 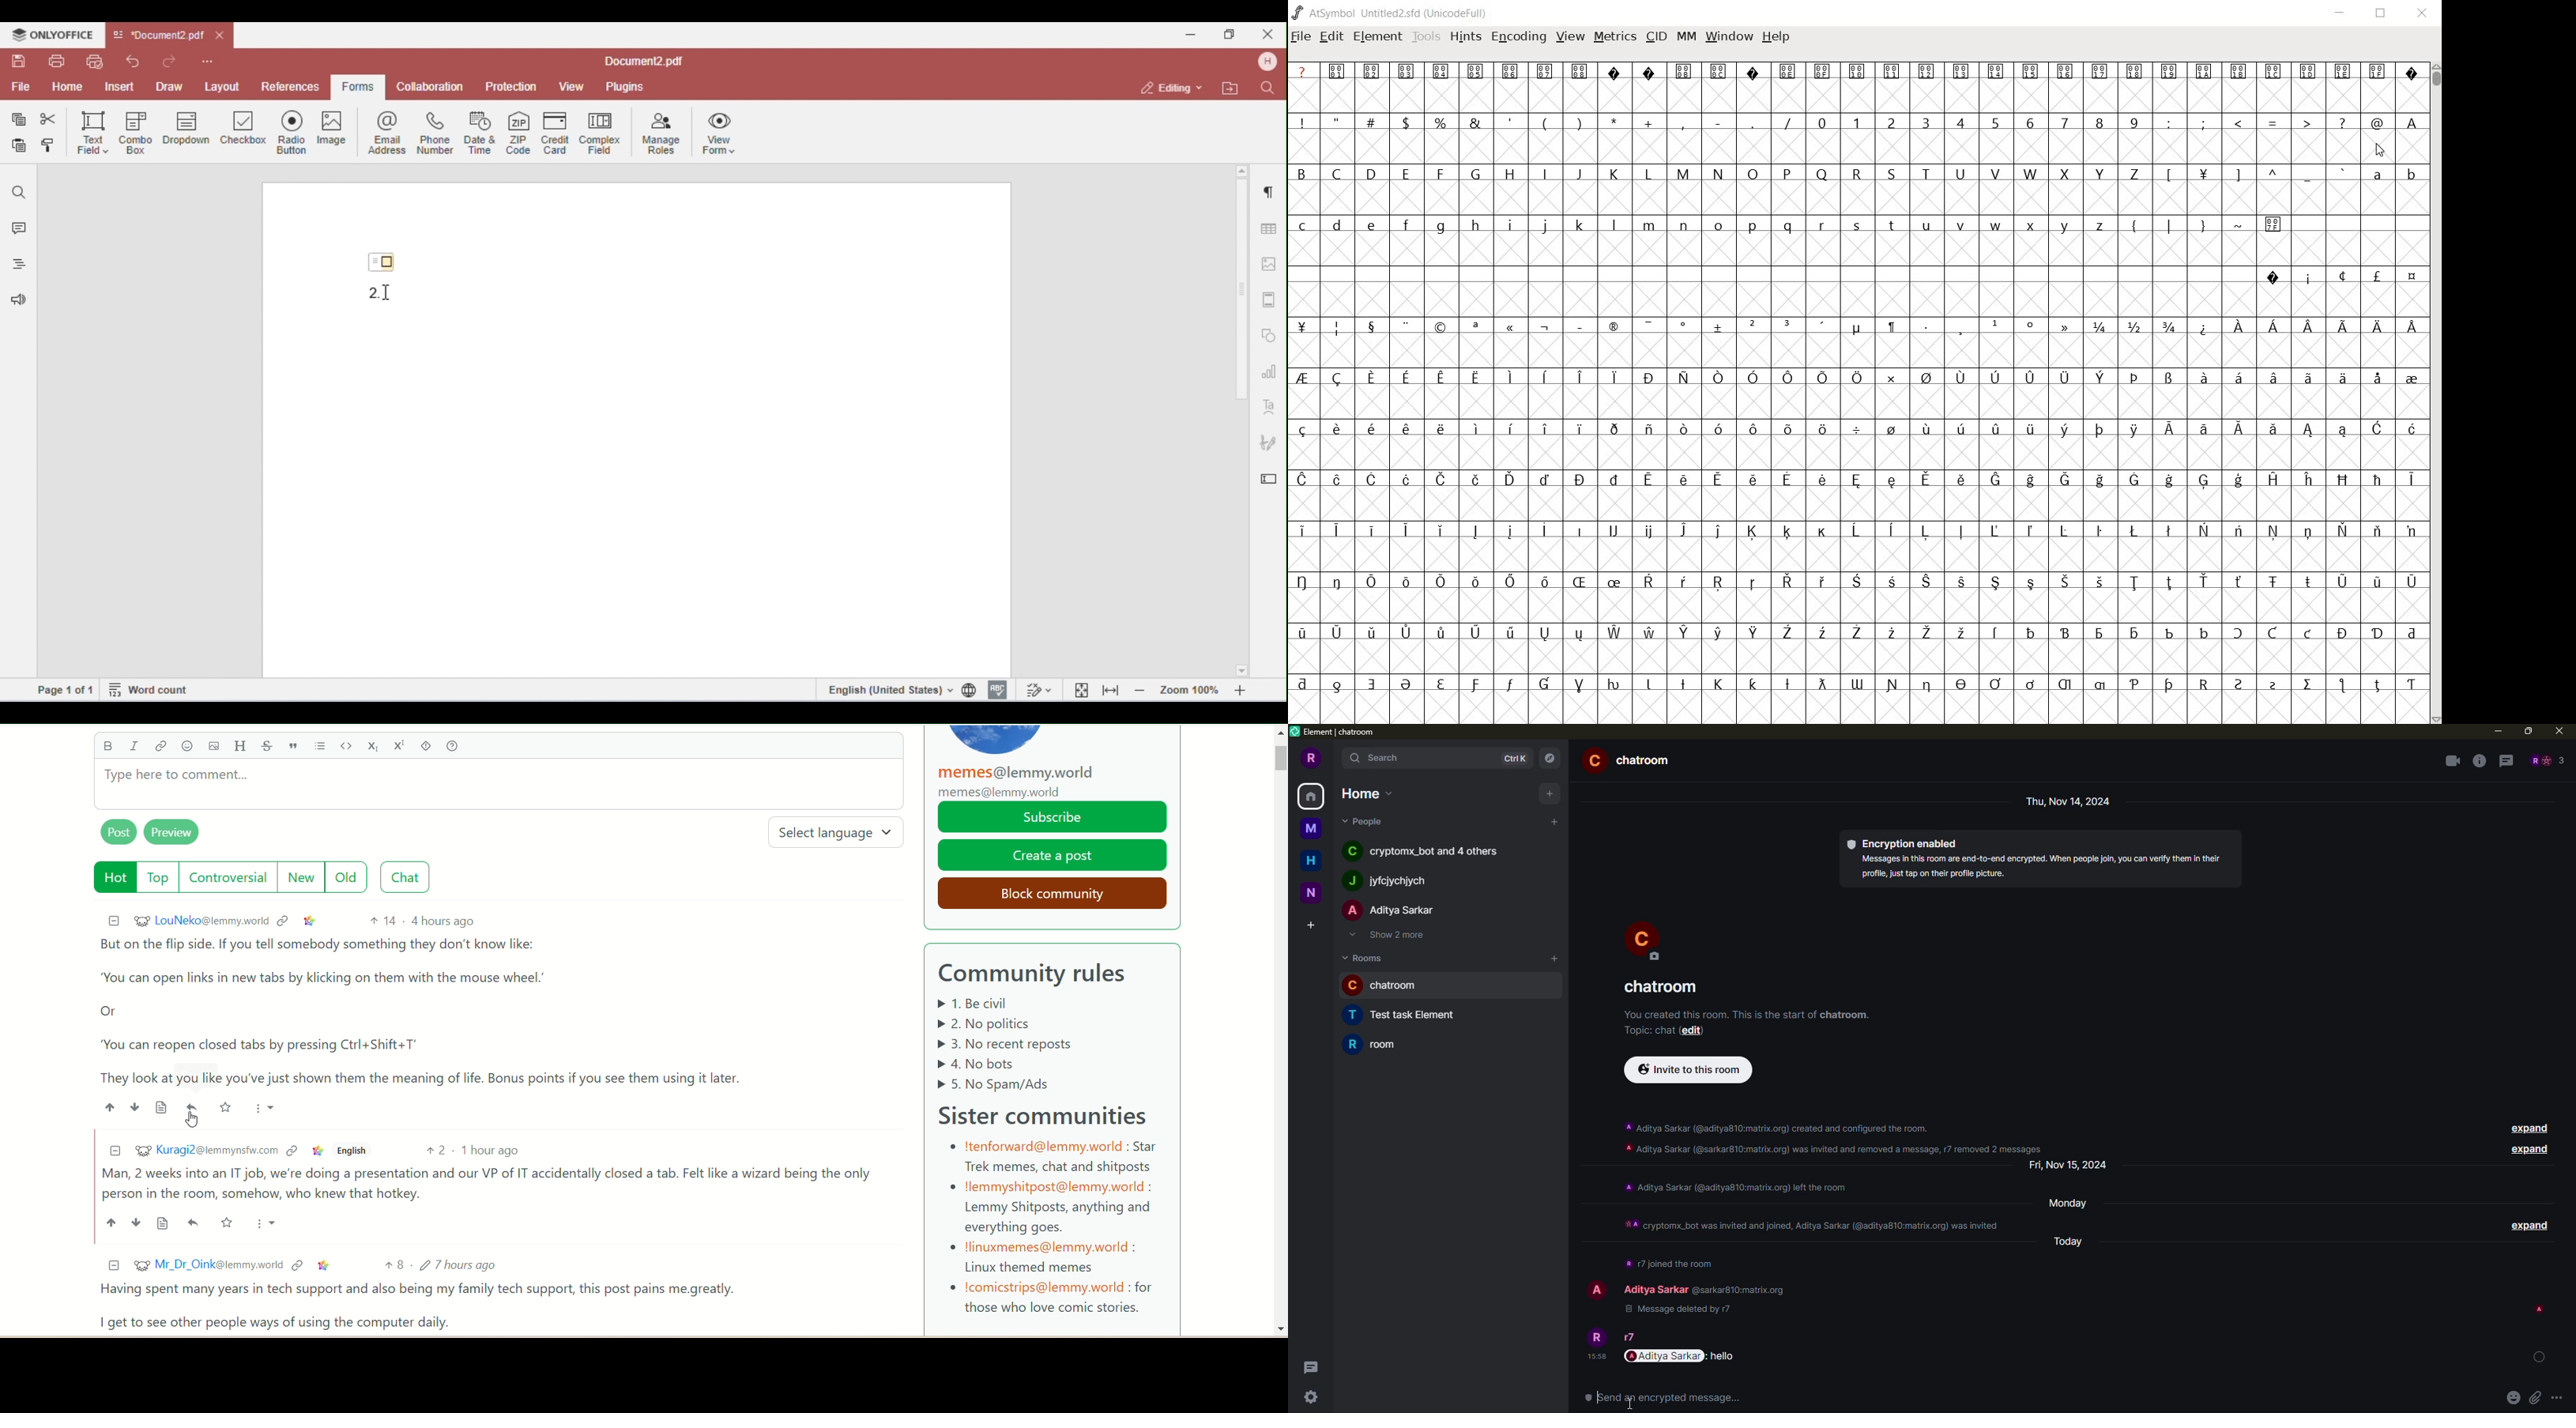 What do you see at coordinates (1042, 975) in the screenshot?
I see `community rules` at bounding box center [1042, 975].